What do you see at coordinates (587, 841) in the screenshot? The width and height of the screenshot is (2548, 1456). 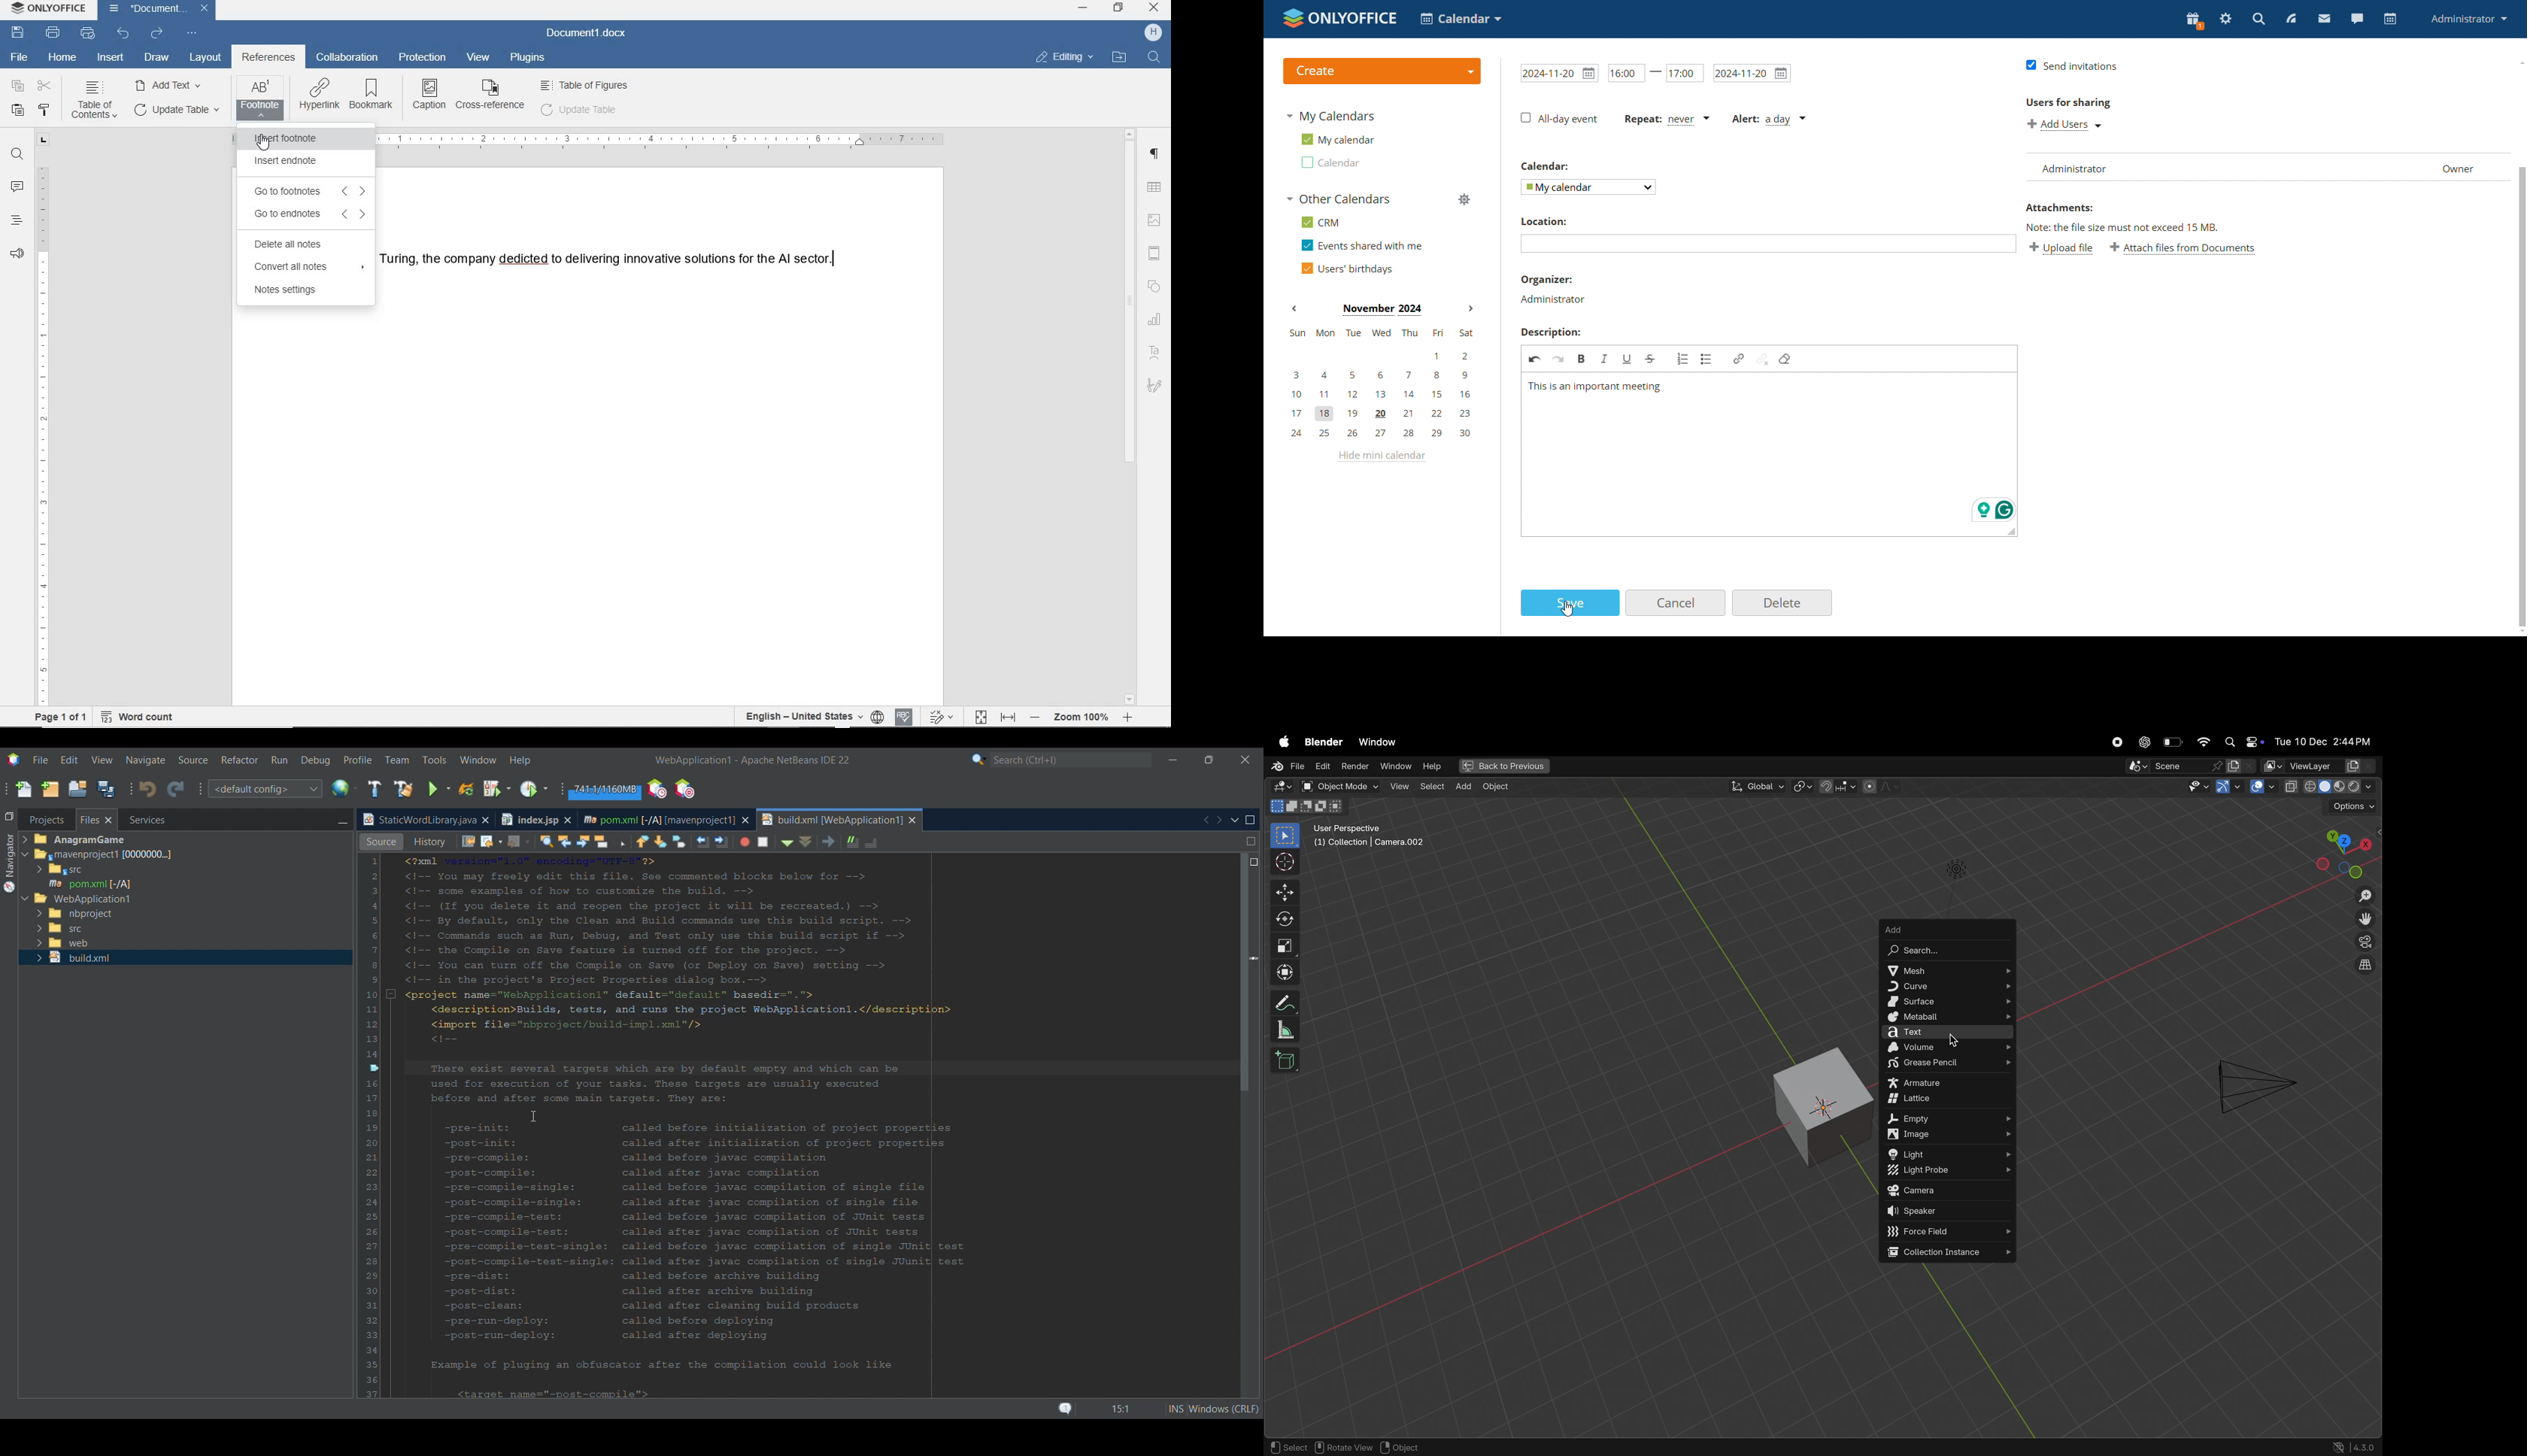 I see `Last edit` at bounding box center [587, 841].